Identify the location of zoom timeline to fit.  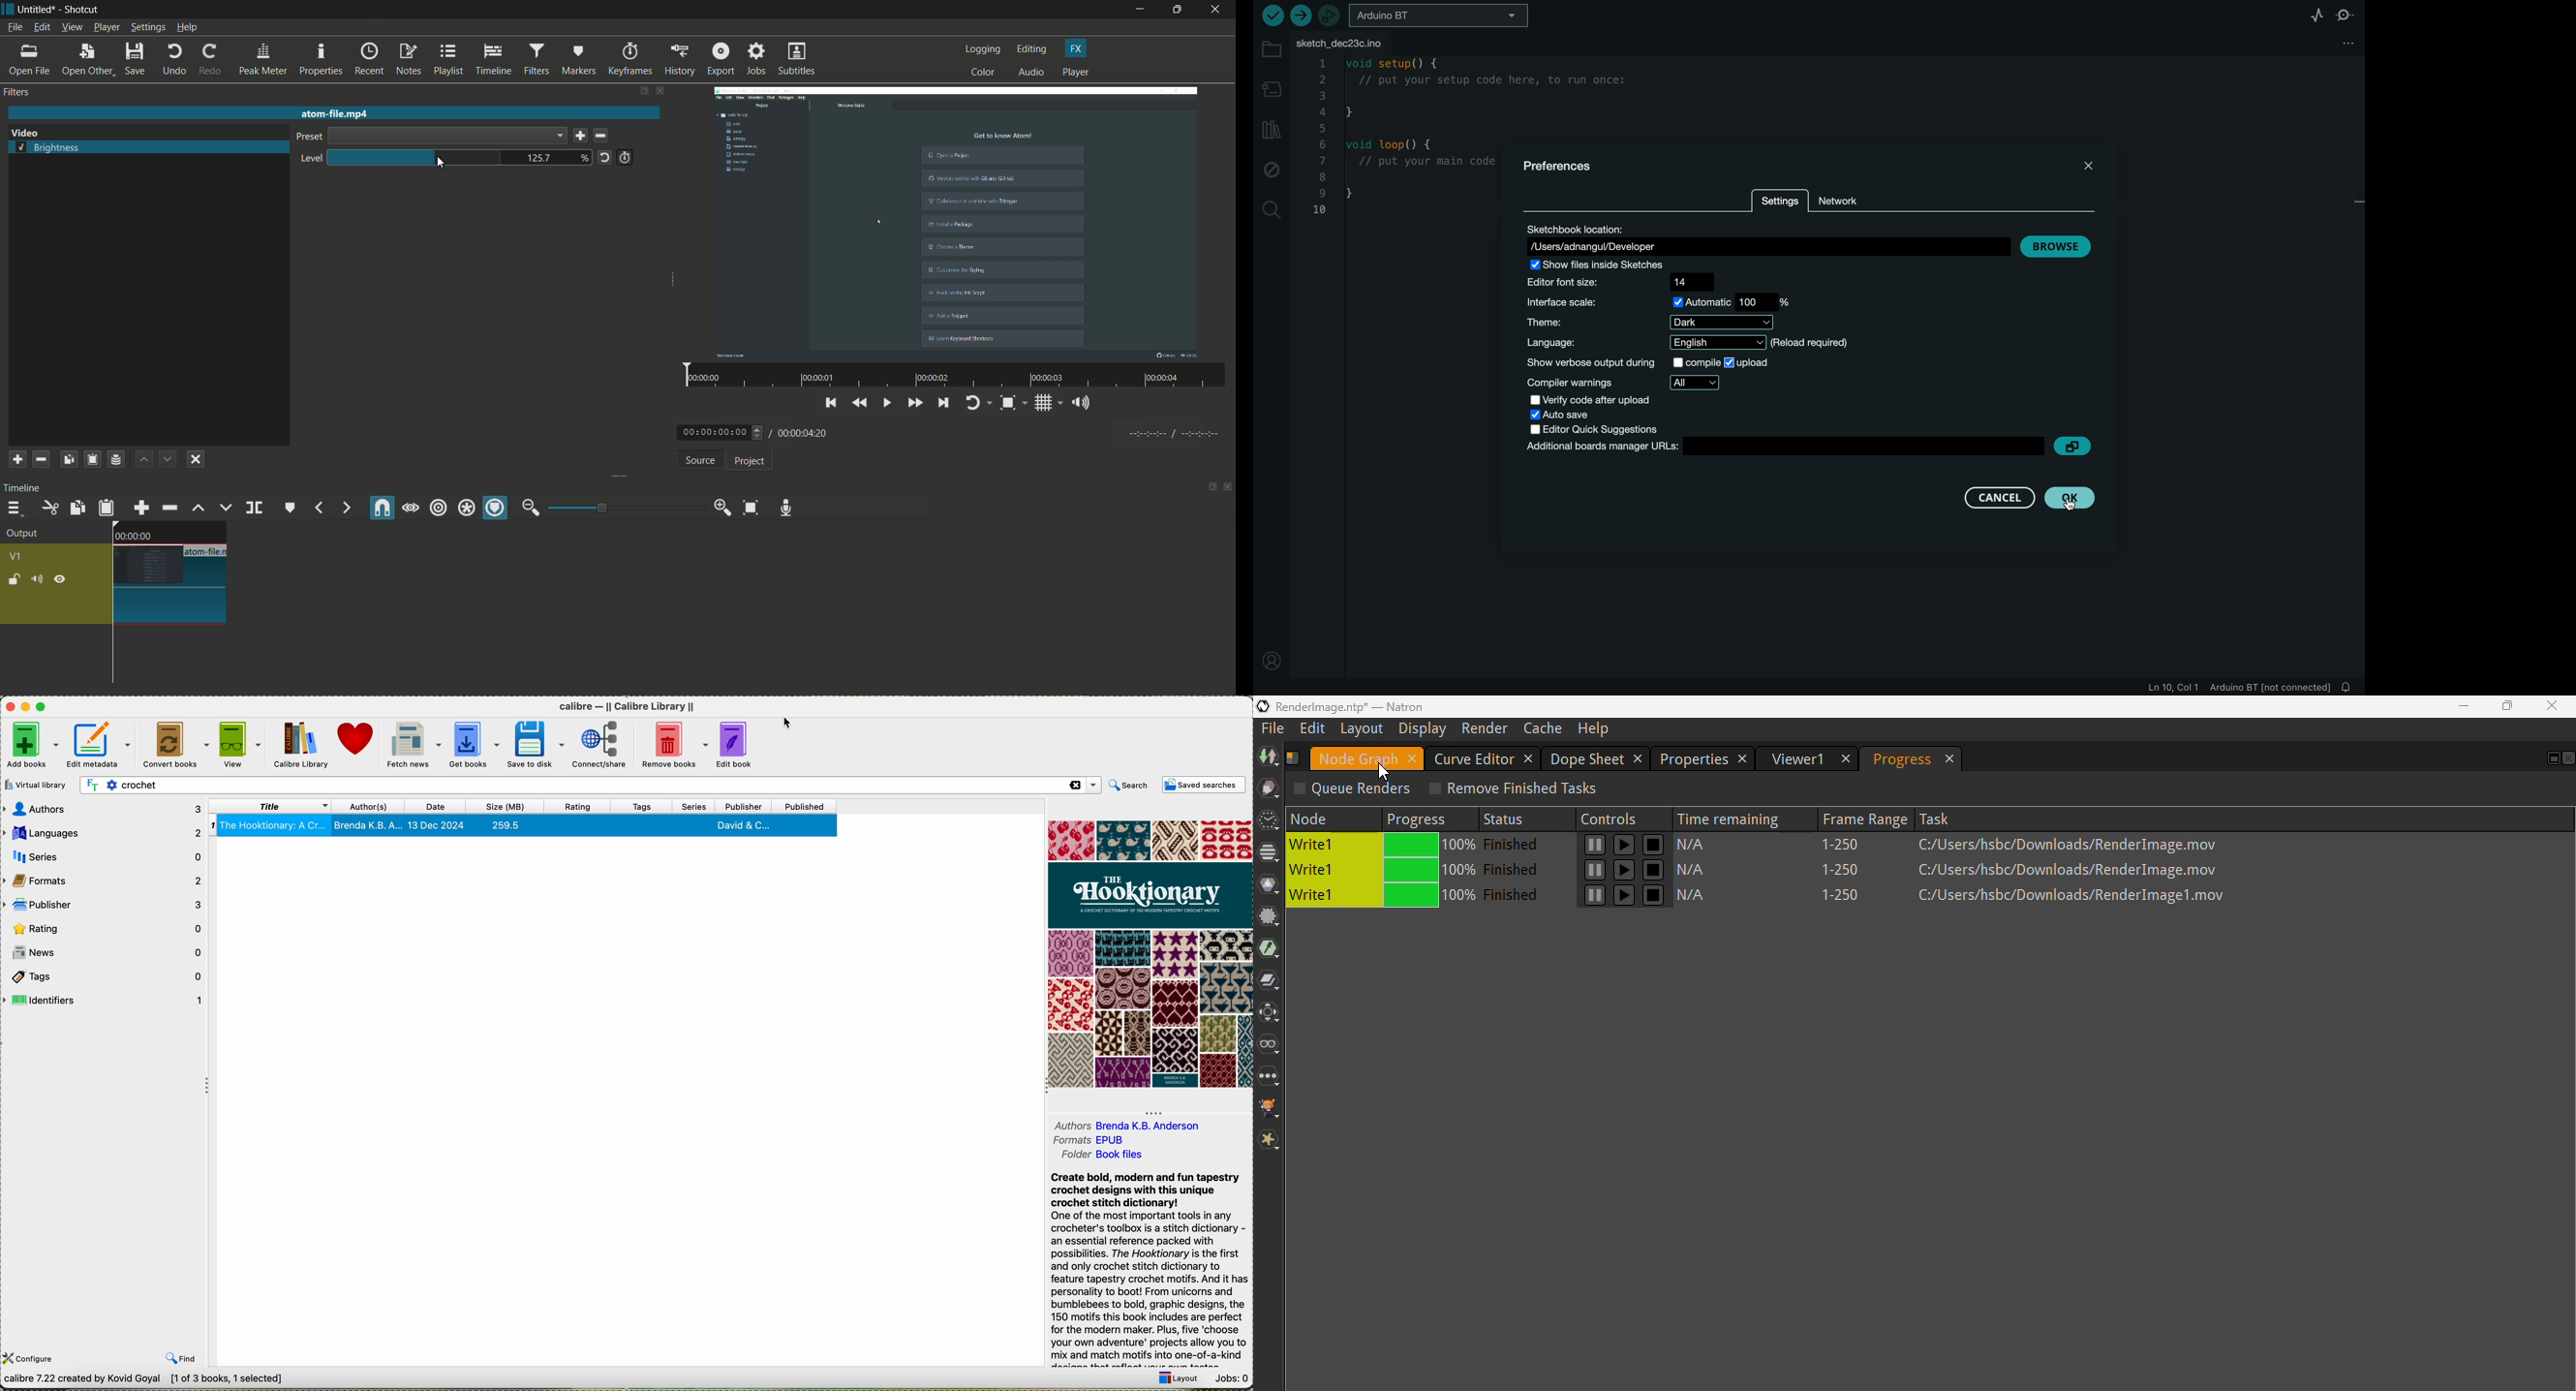
(751, 507).